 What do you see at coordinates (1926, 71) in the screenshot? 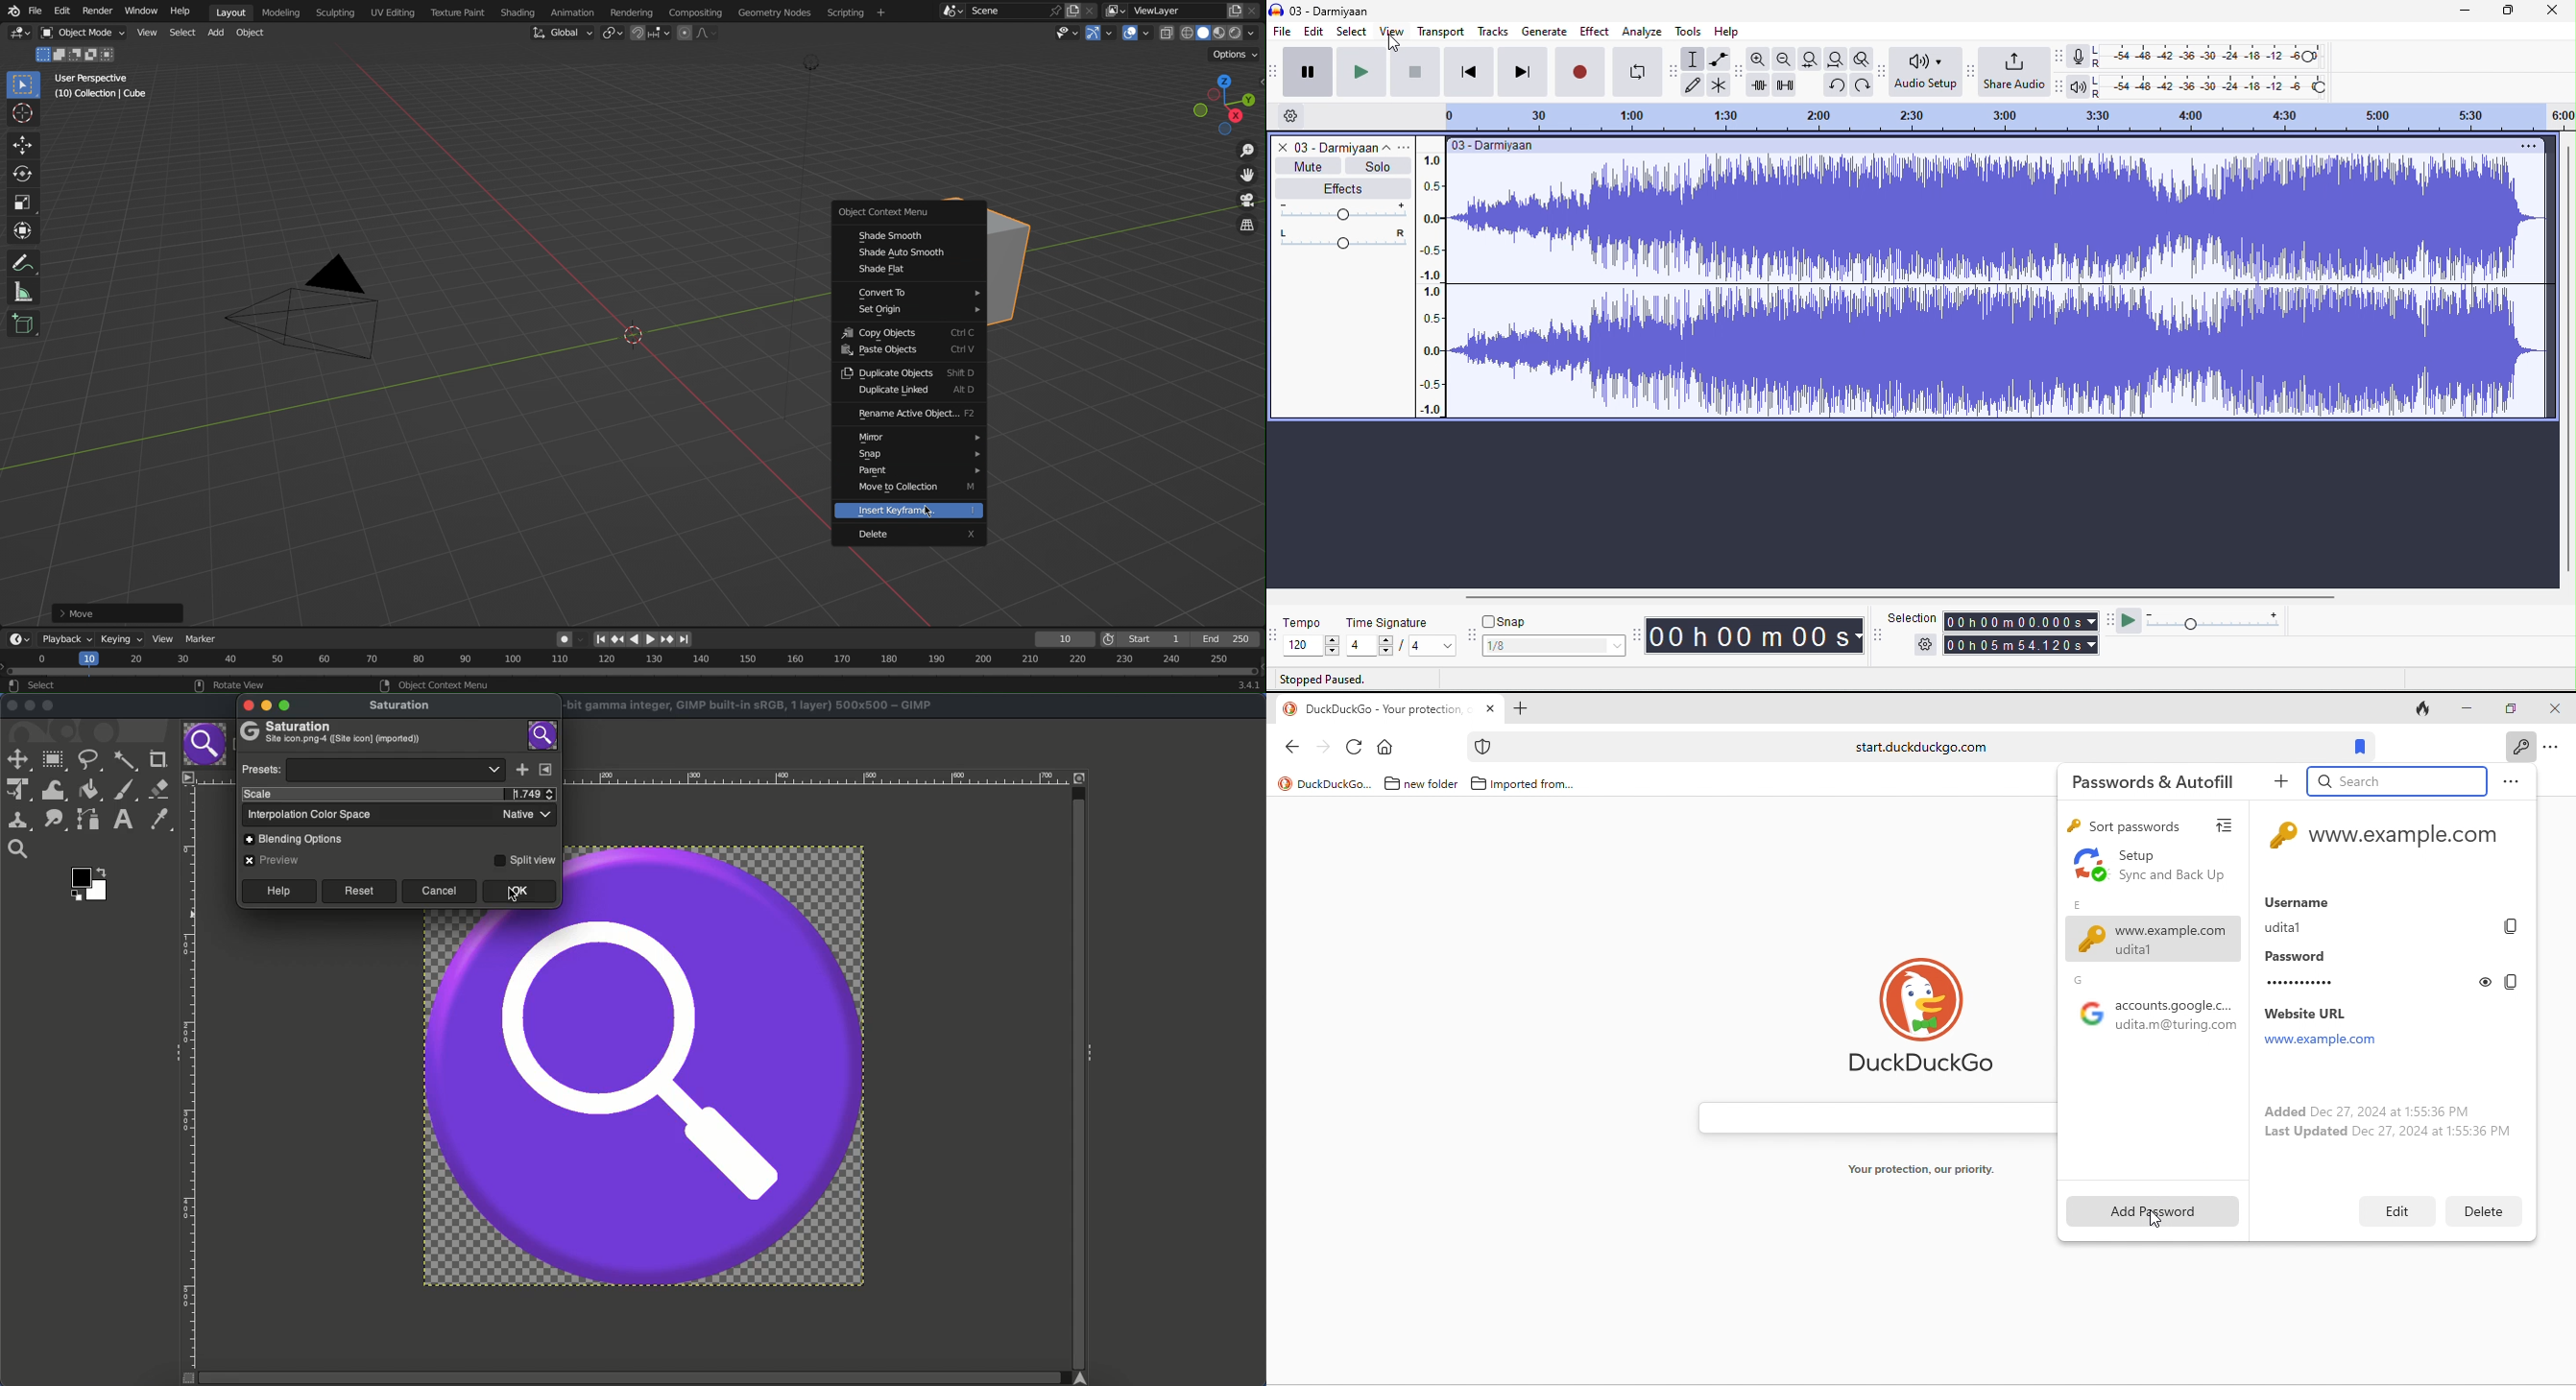
I see `audio set up` at bounding box center [1926, 71].